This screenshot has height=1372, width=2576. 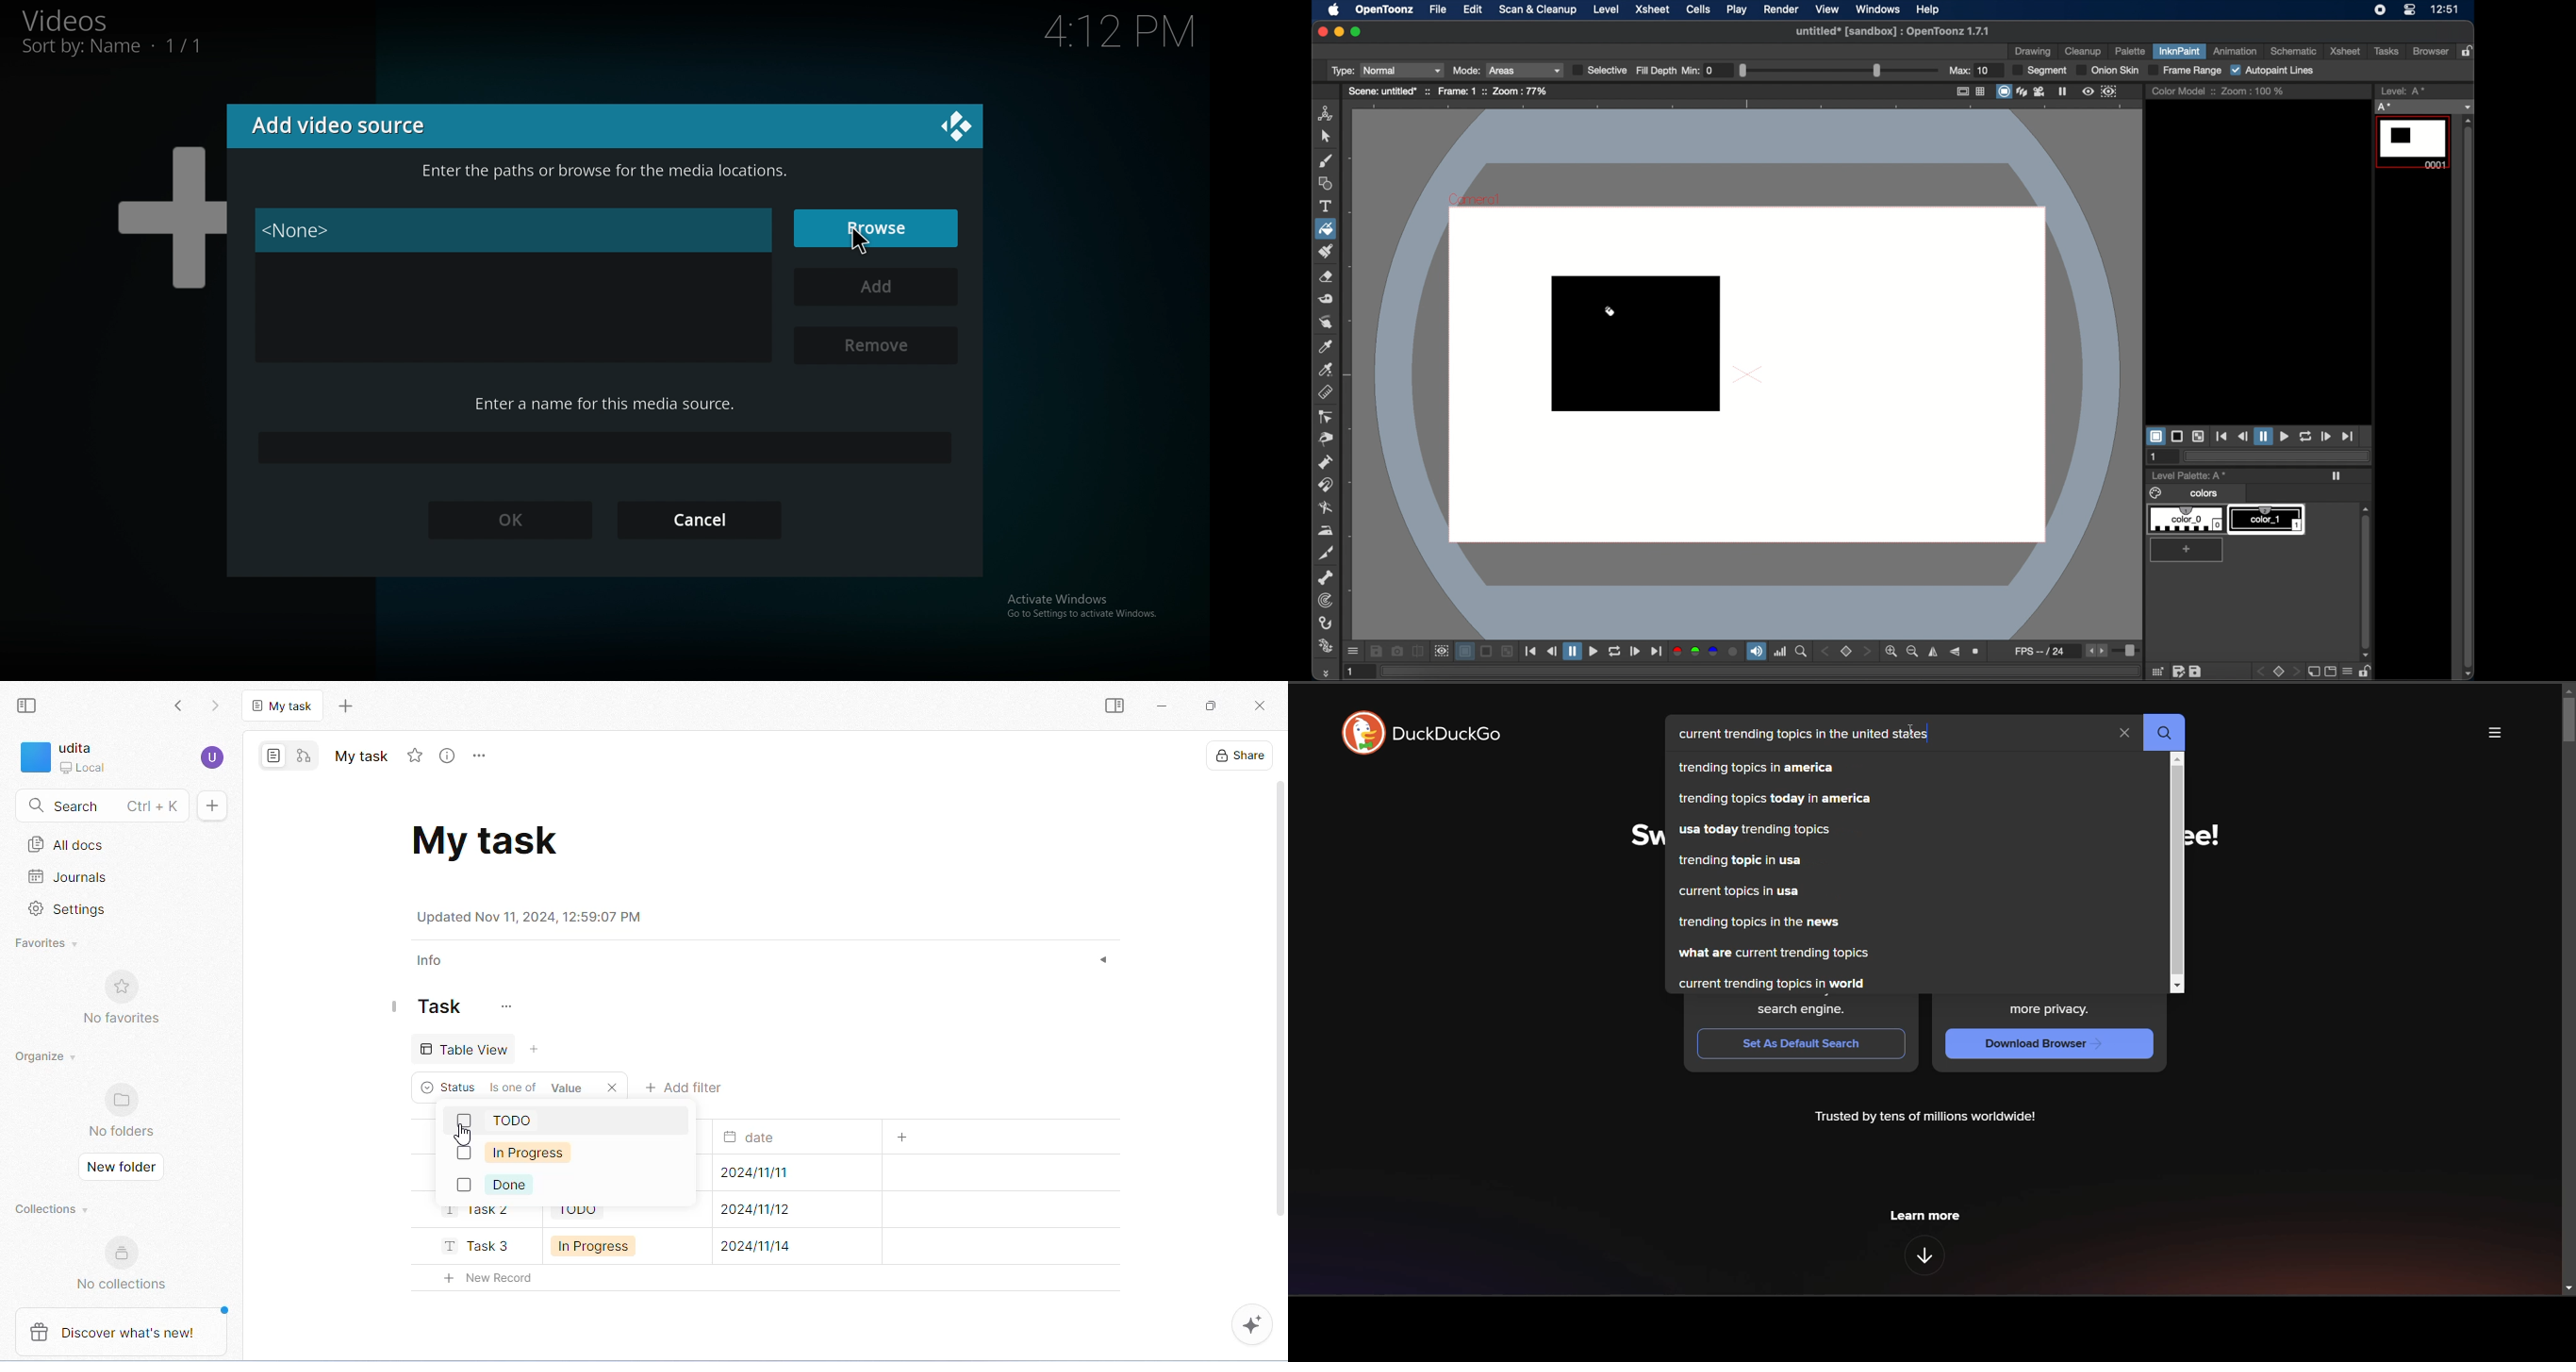 What do you see at coordinates (352, 127) in the screenshot?
I see `add video source` at bounding box center [352, 127].